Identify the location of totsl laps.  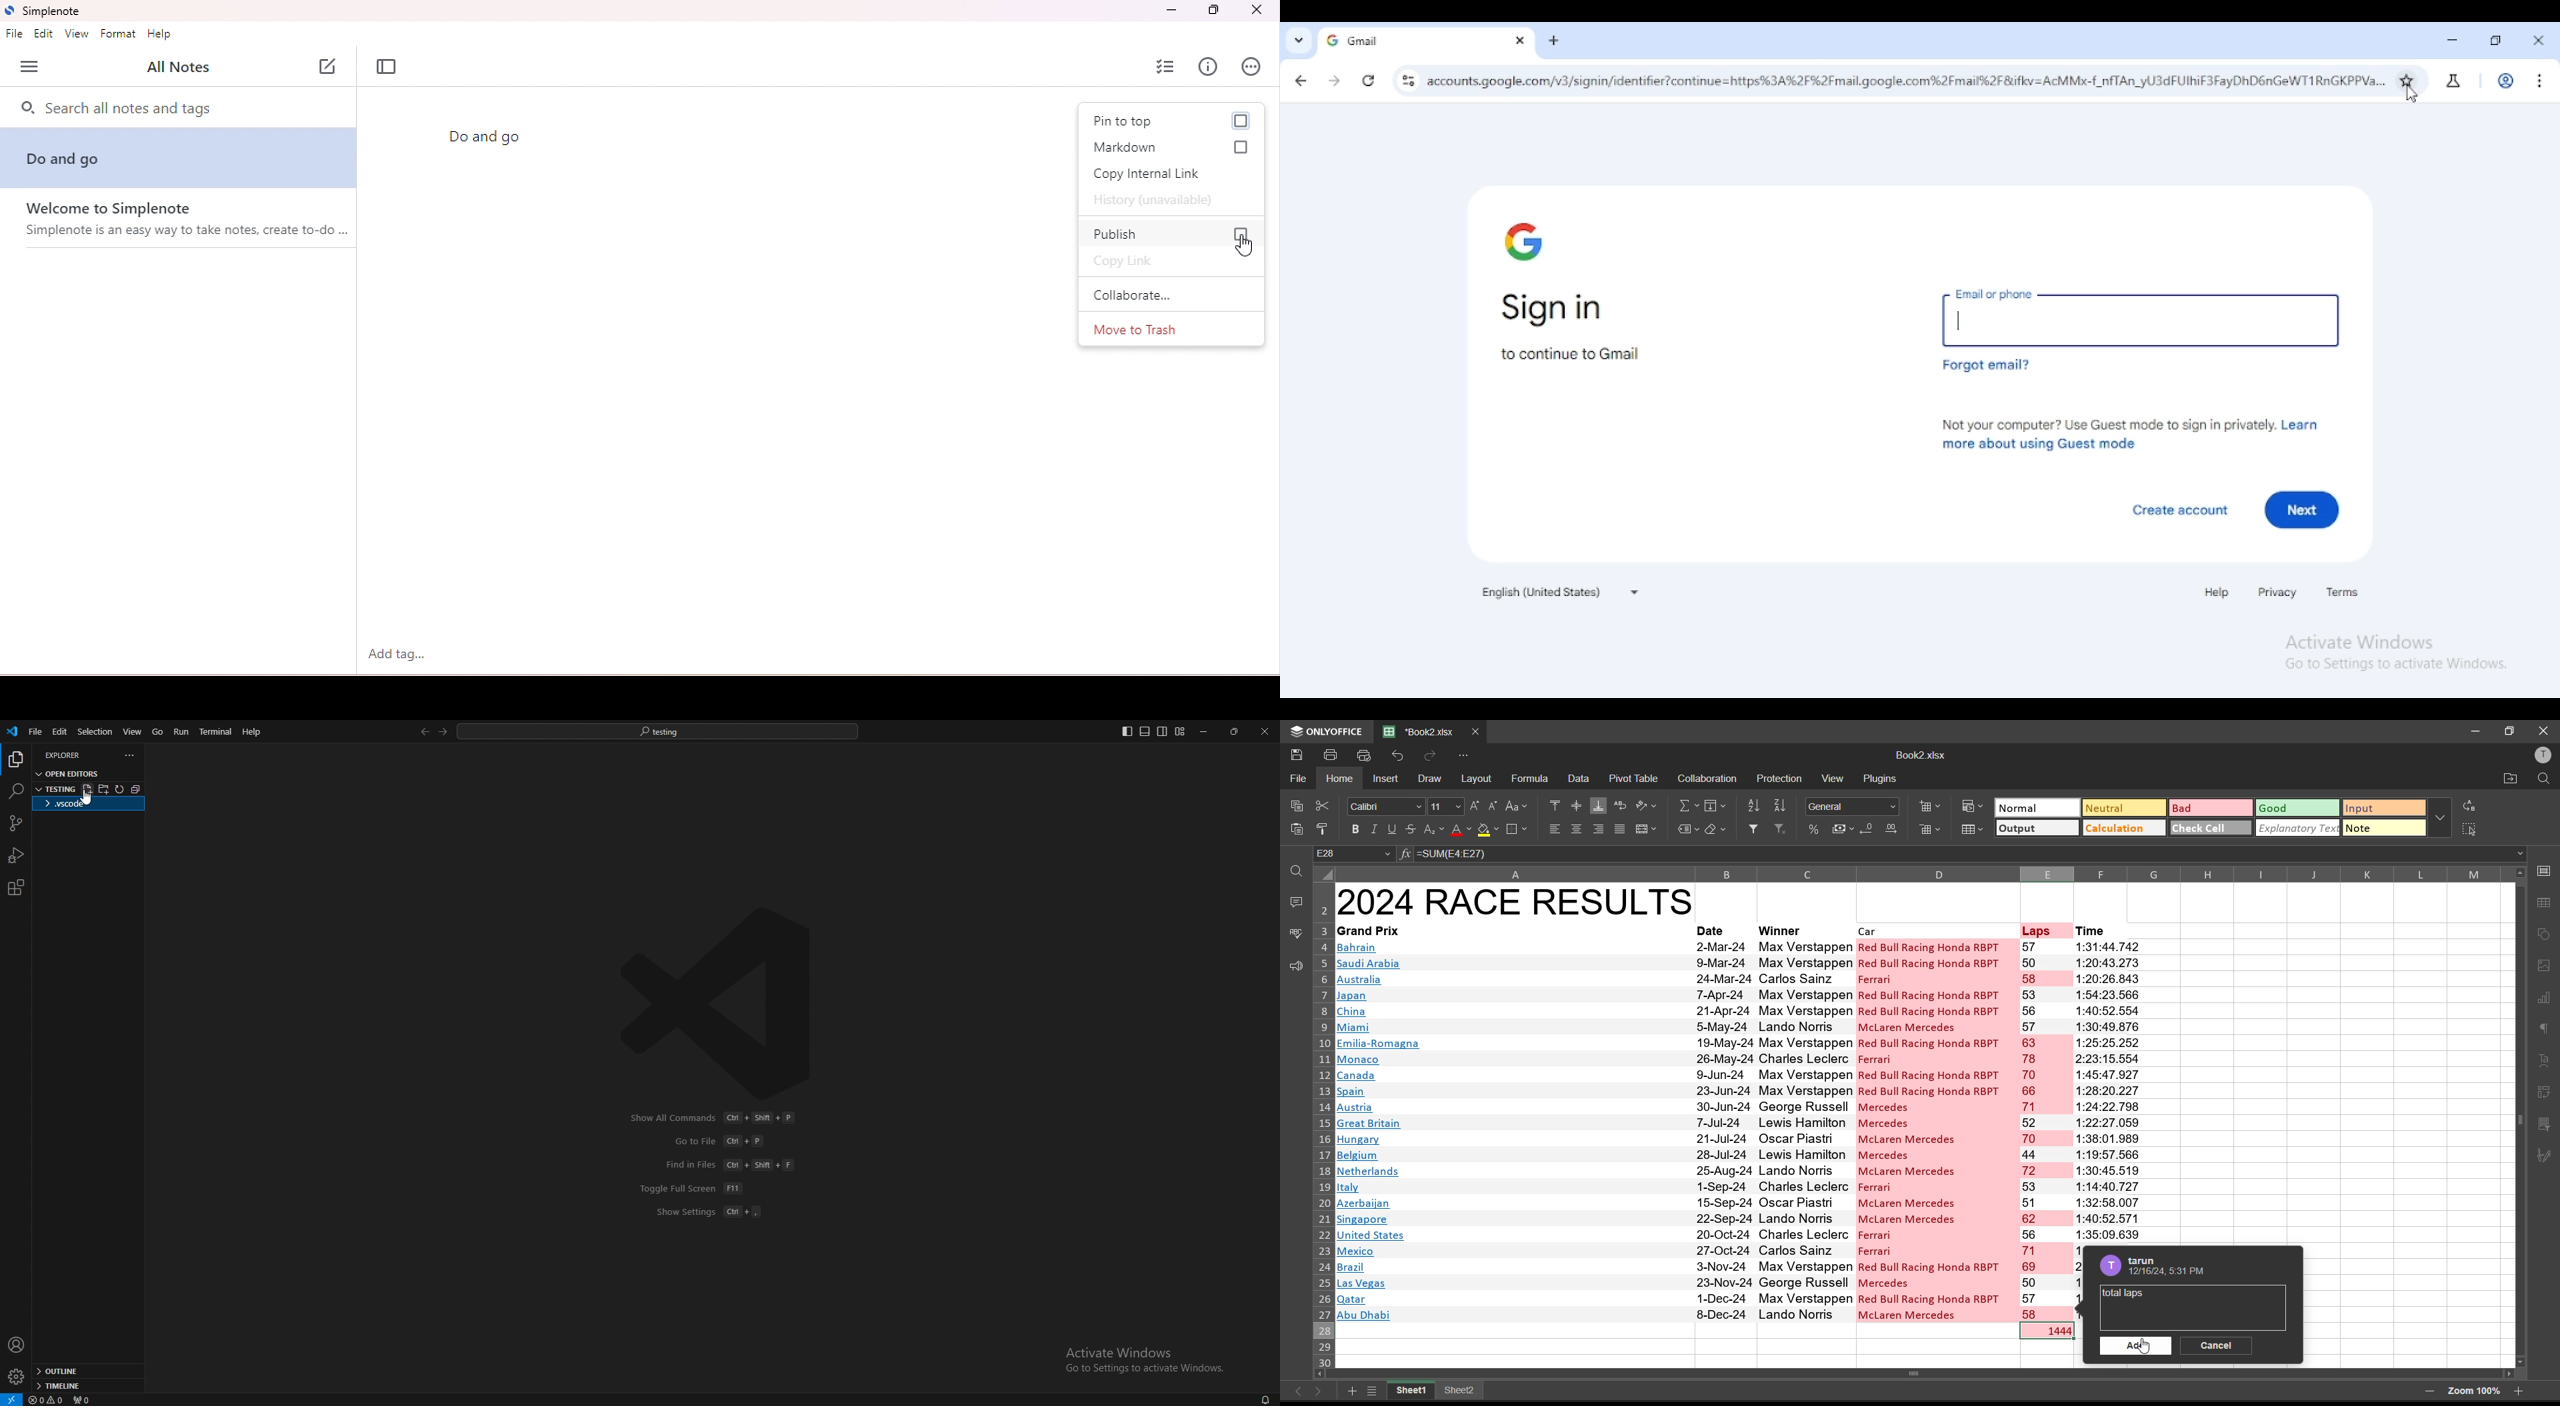
(2052, 1332).